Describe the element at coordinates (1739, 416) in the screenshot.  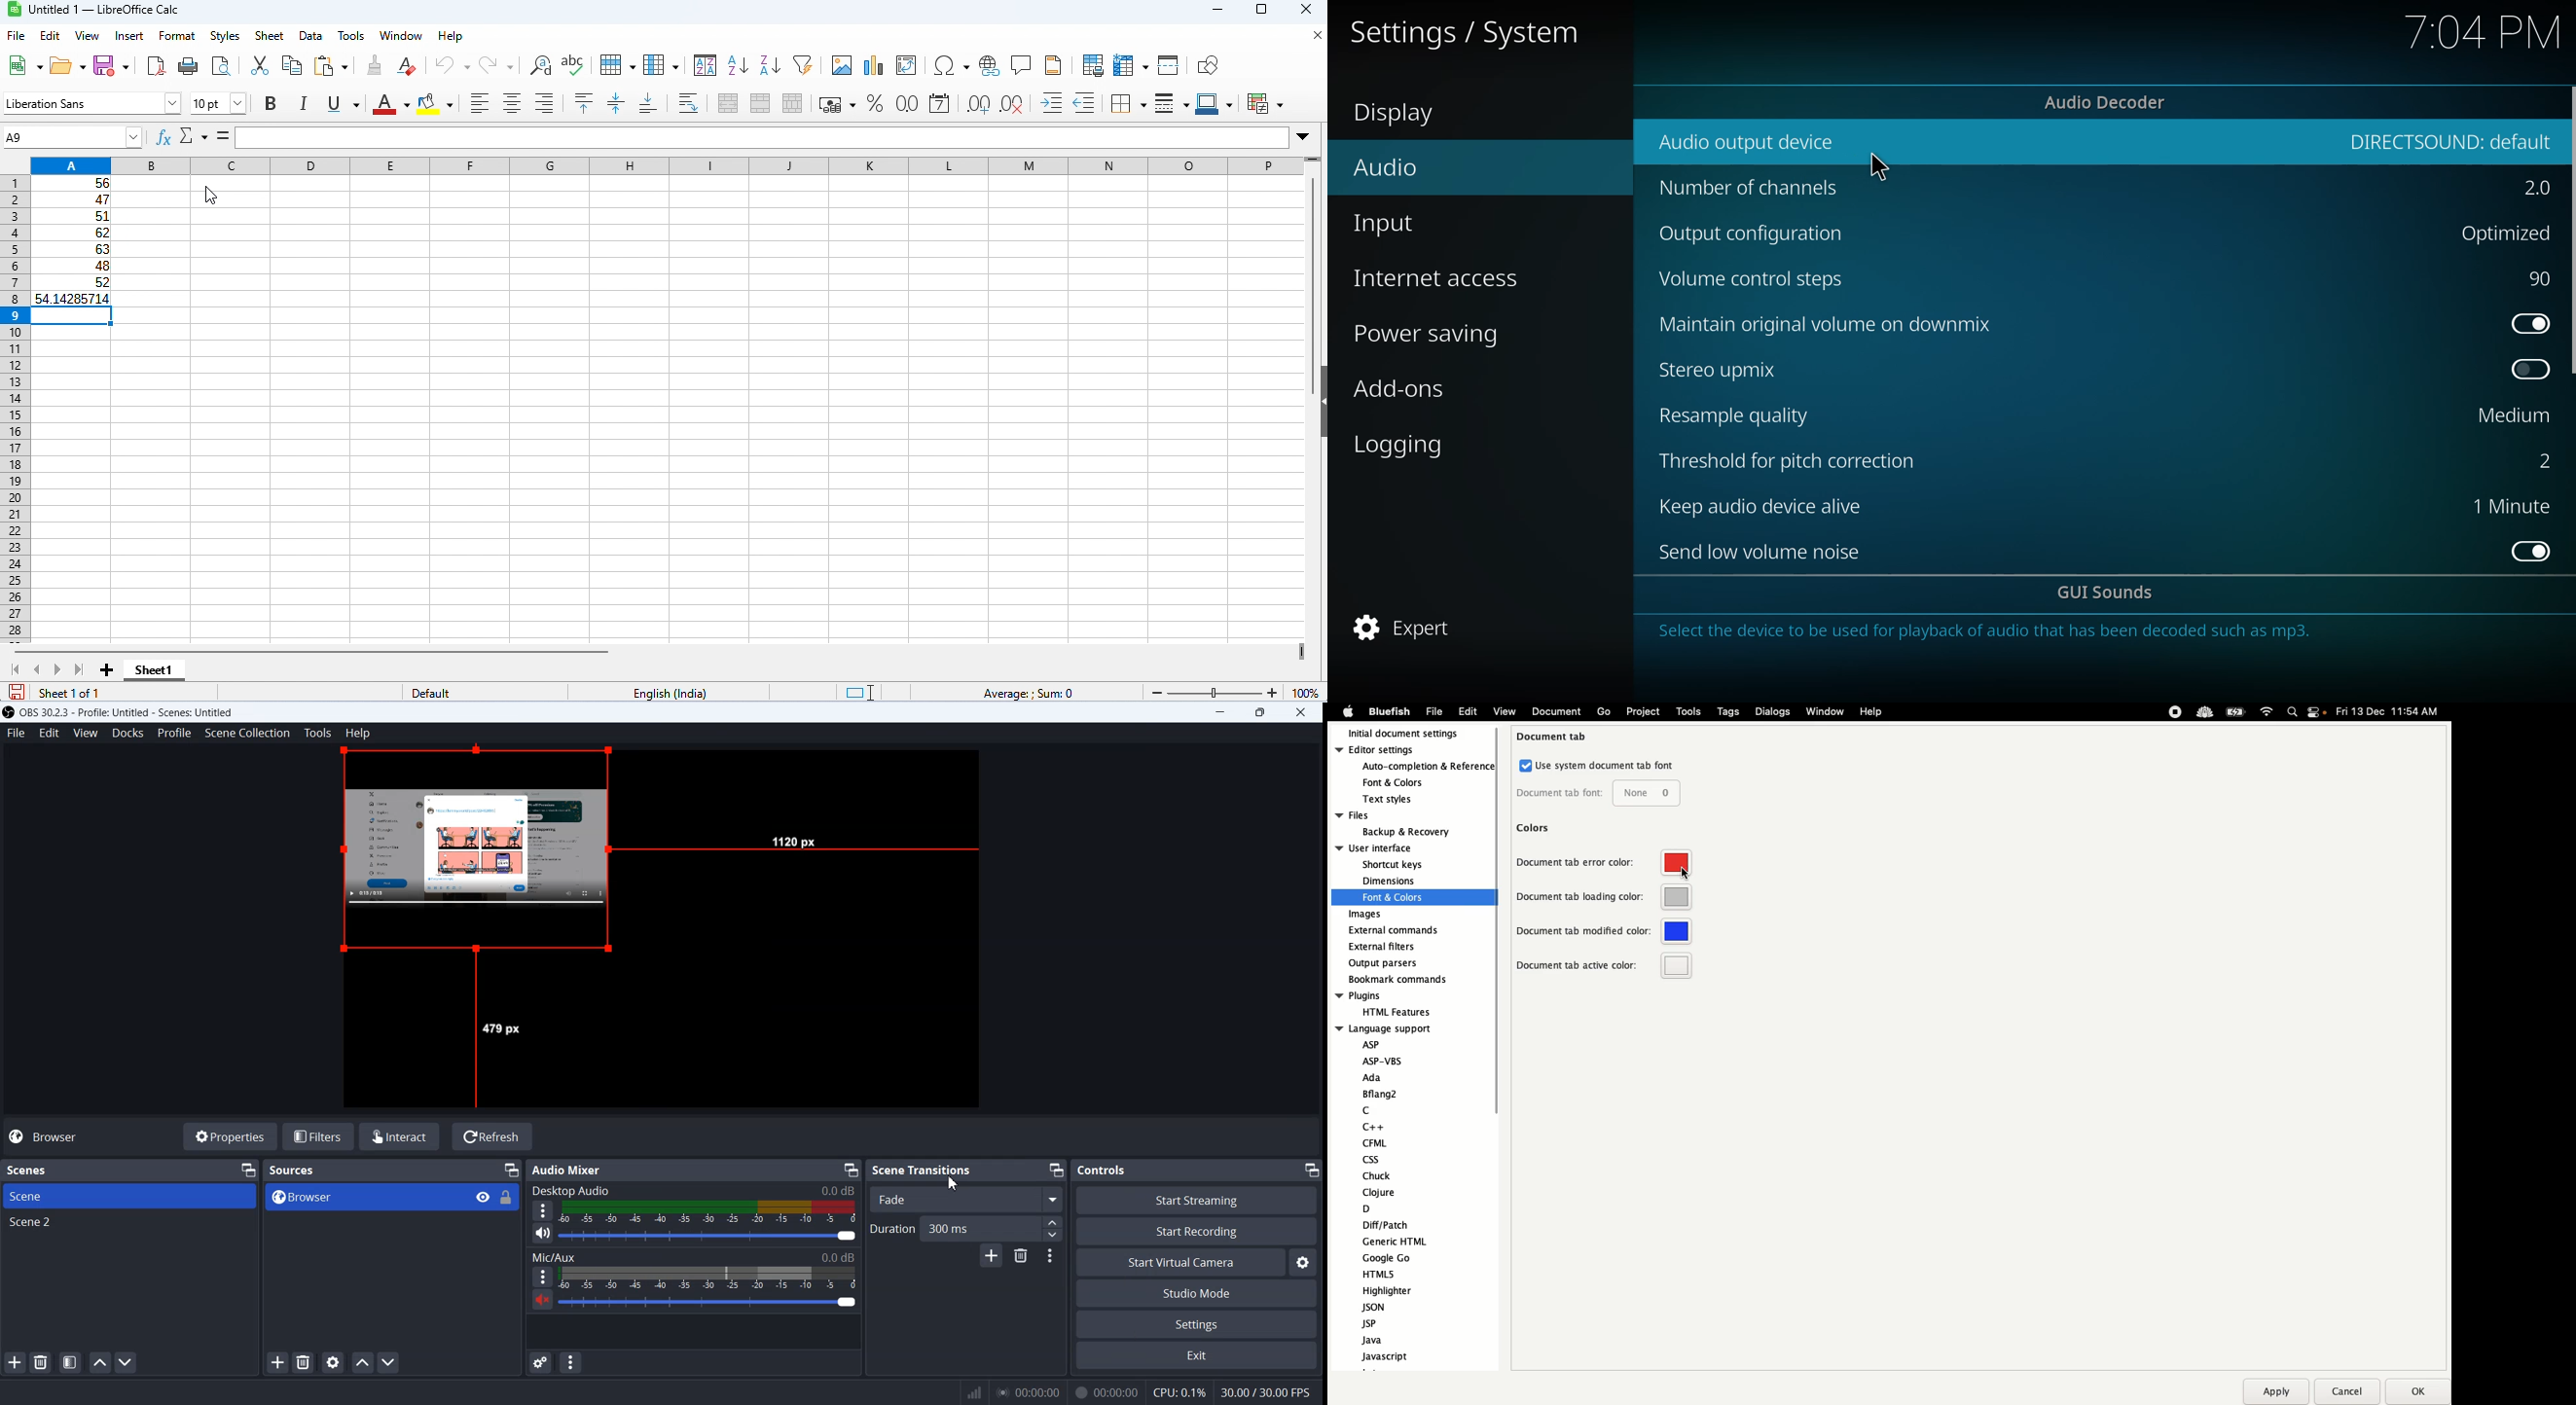
I see `resample quality` at that location.